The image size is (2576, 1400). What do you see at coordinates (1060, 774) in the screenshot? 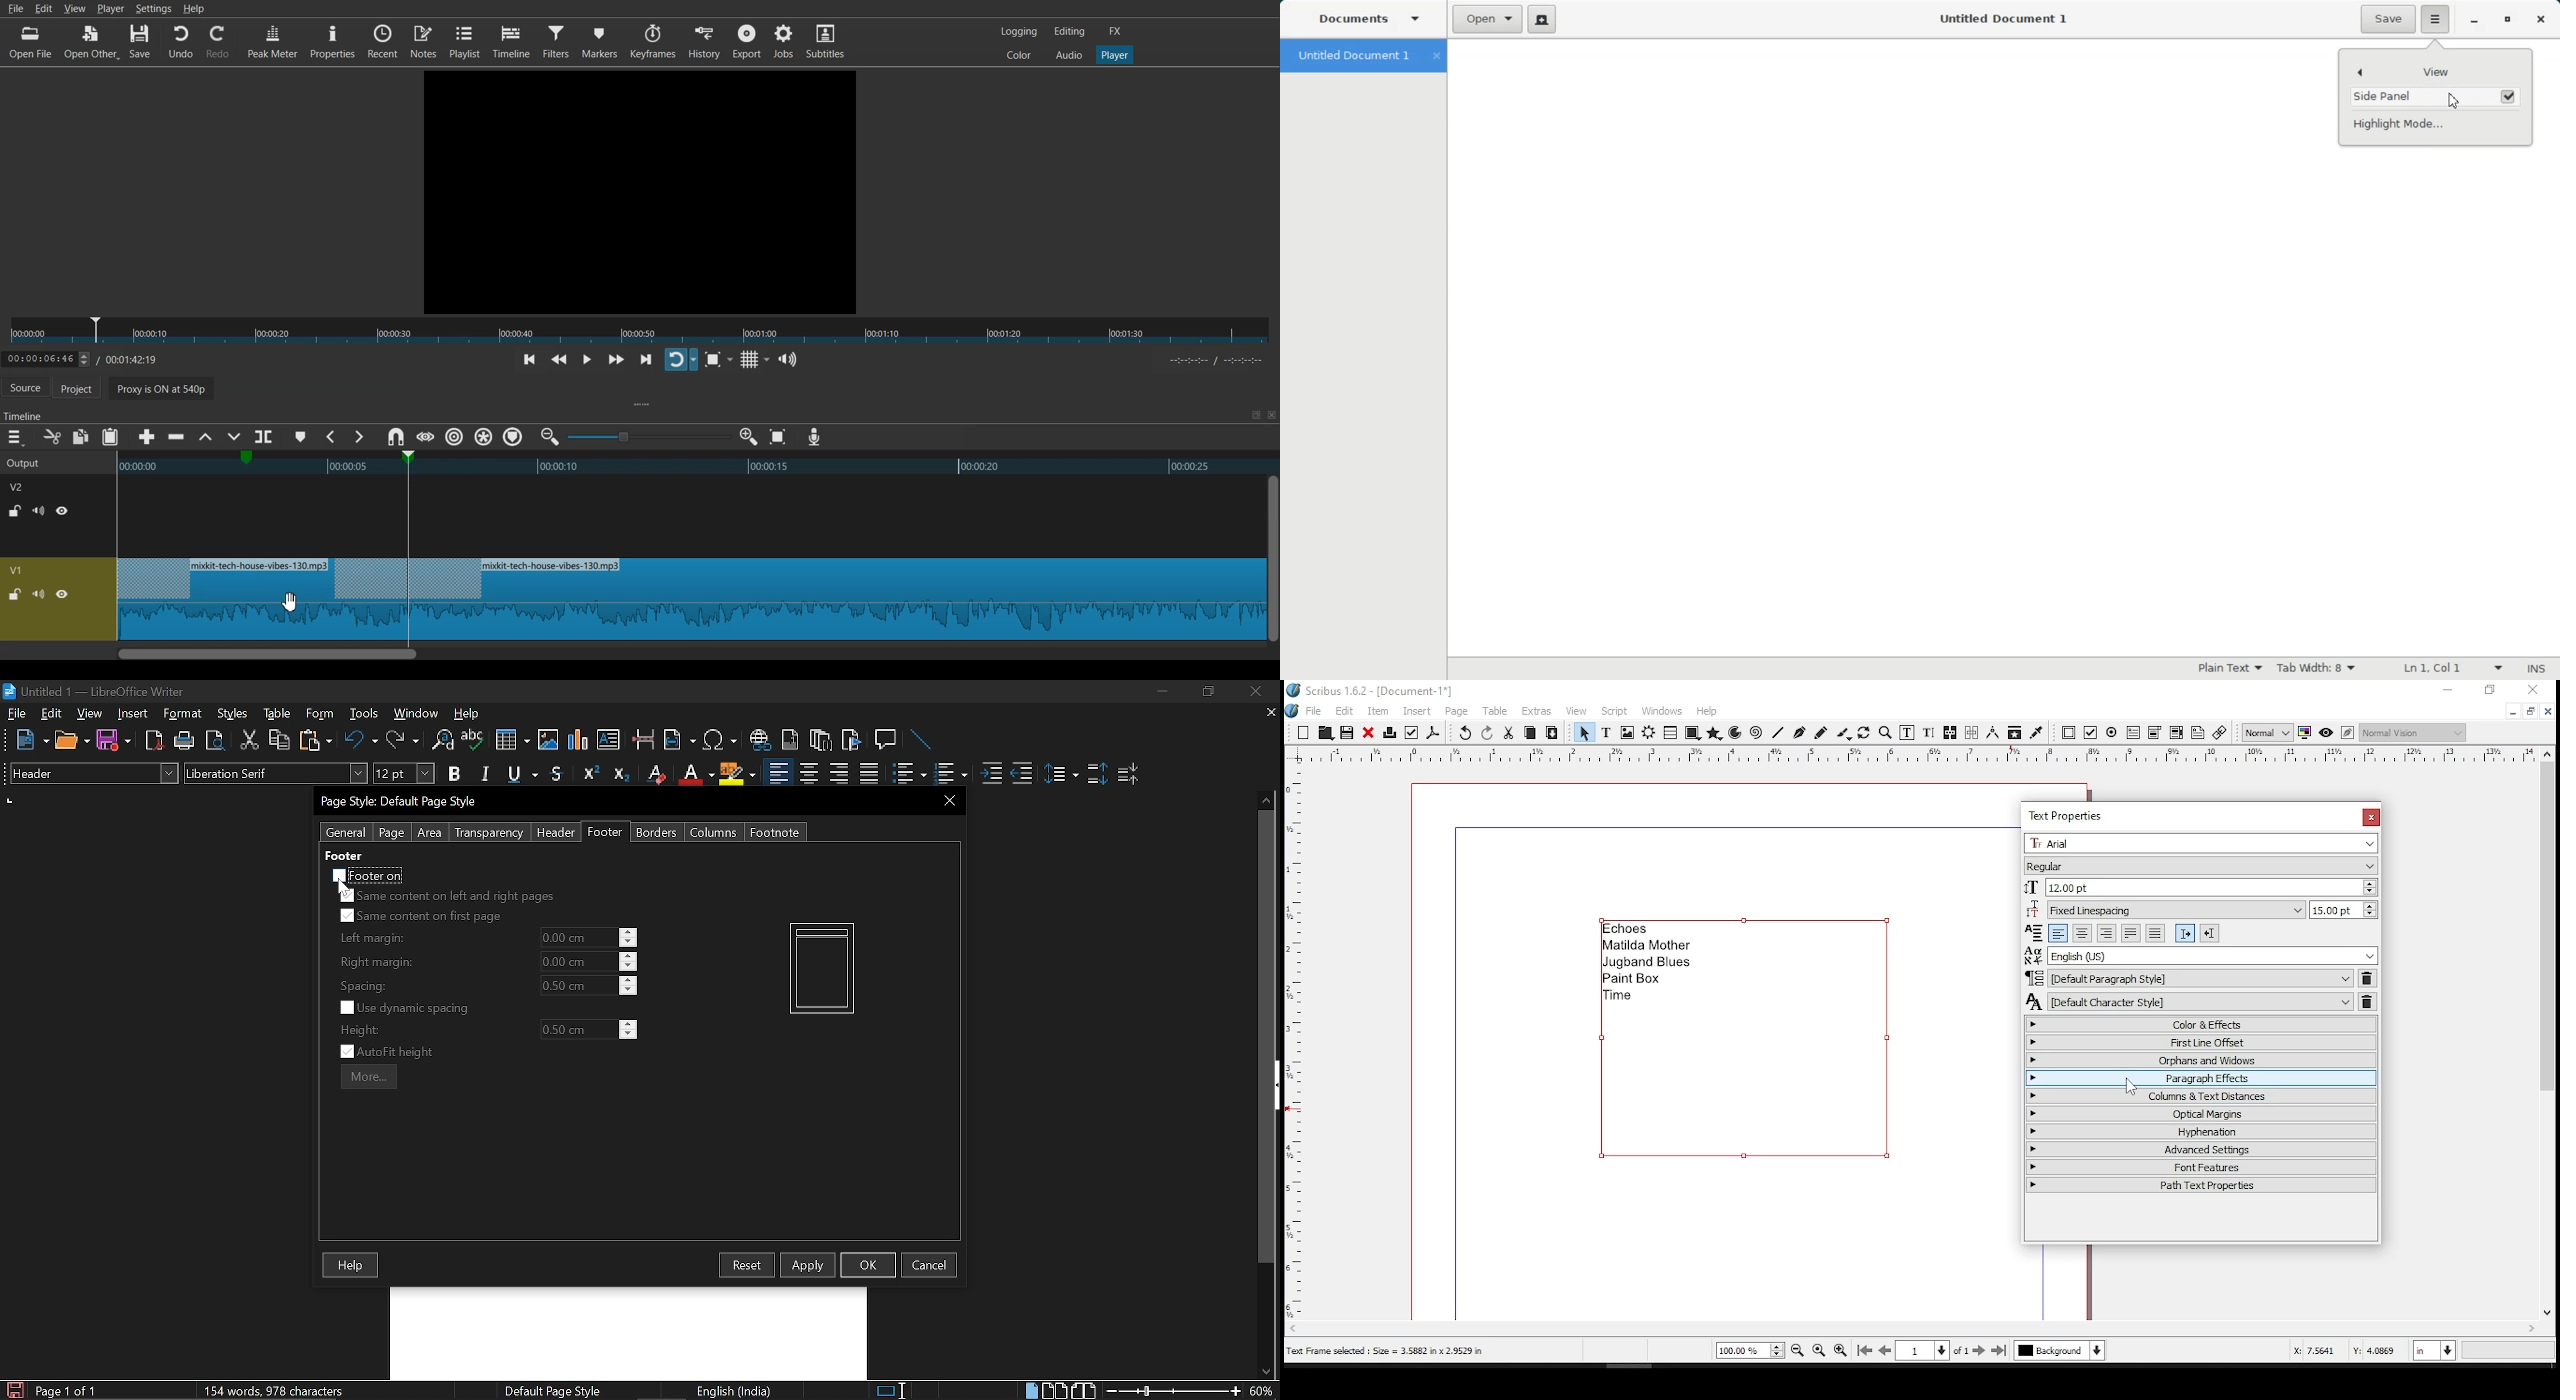
I see `Set line spacing` at bounding box center [1060, 774].